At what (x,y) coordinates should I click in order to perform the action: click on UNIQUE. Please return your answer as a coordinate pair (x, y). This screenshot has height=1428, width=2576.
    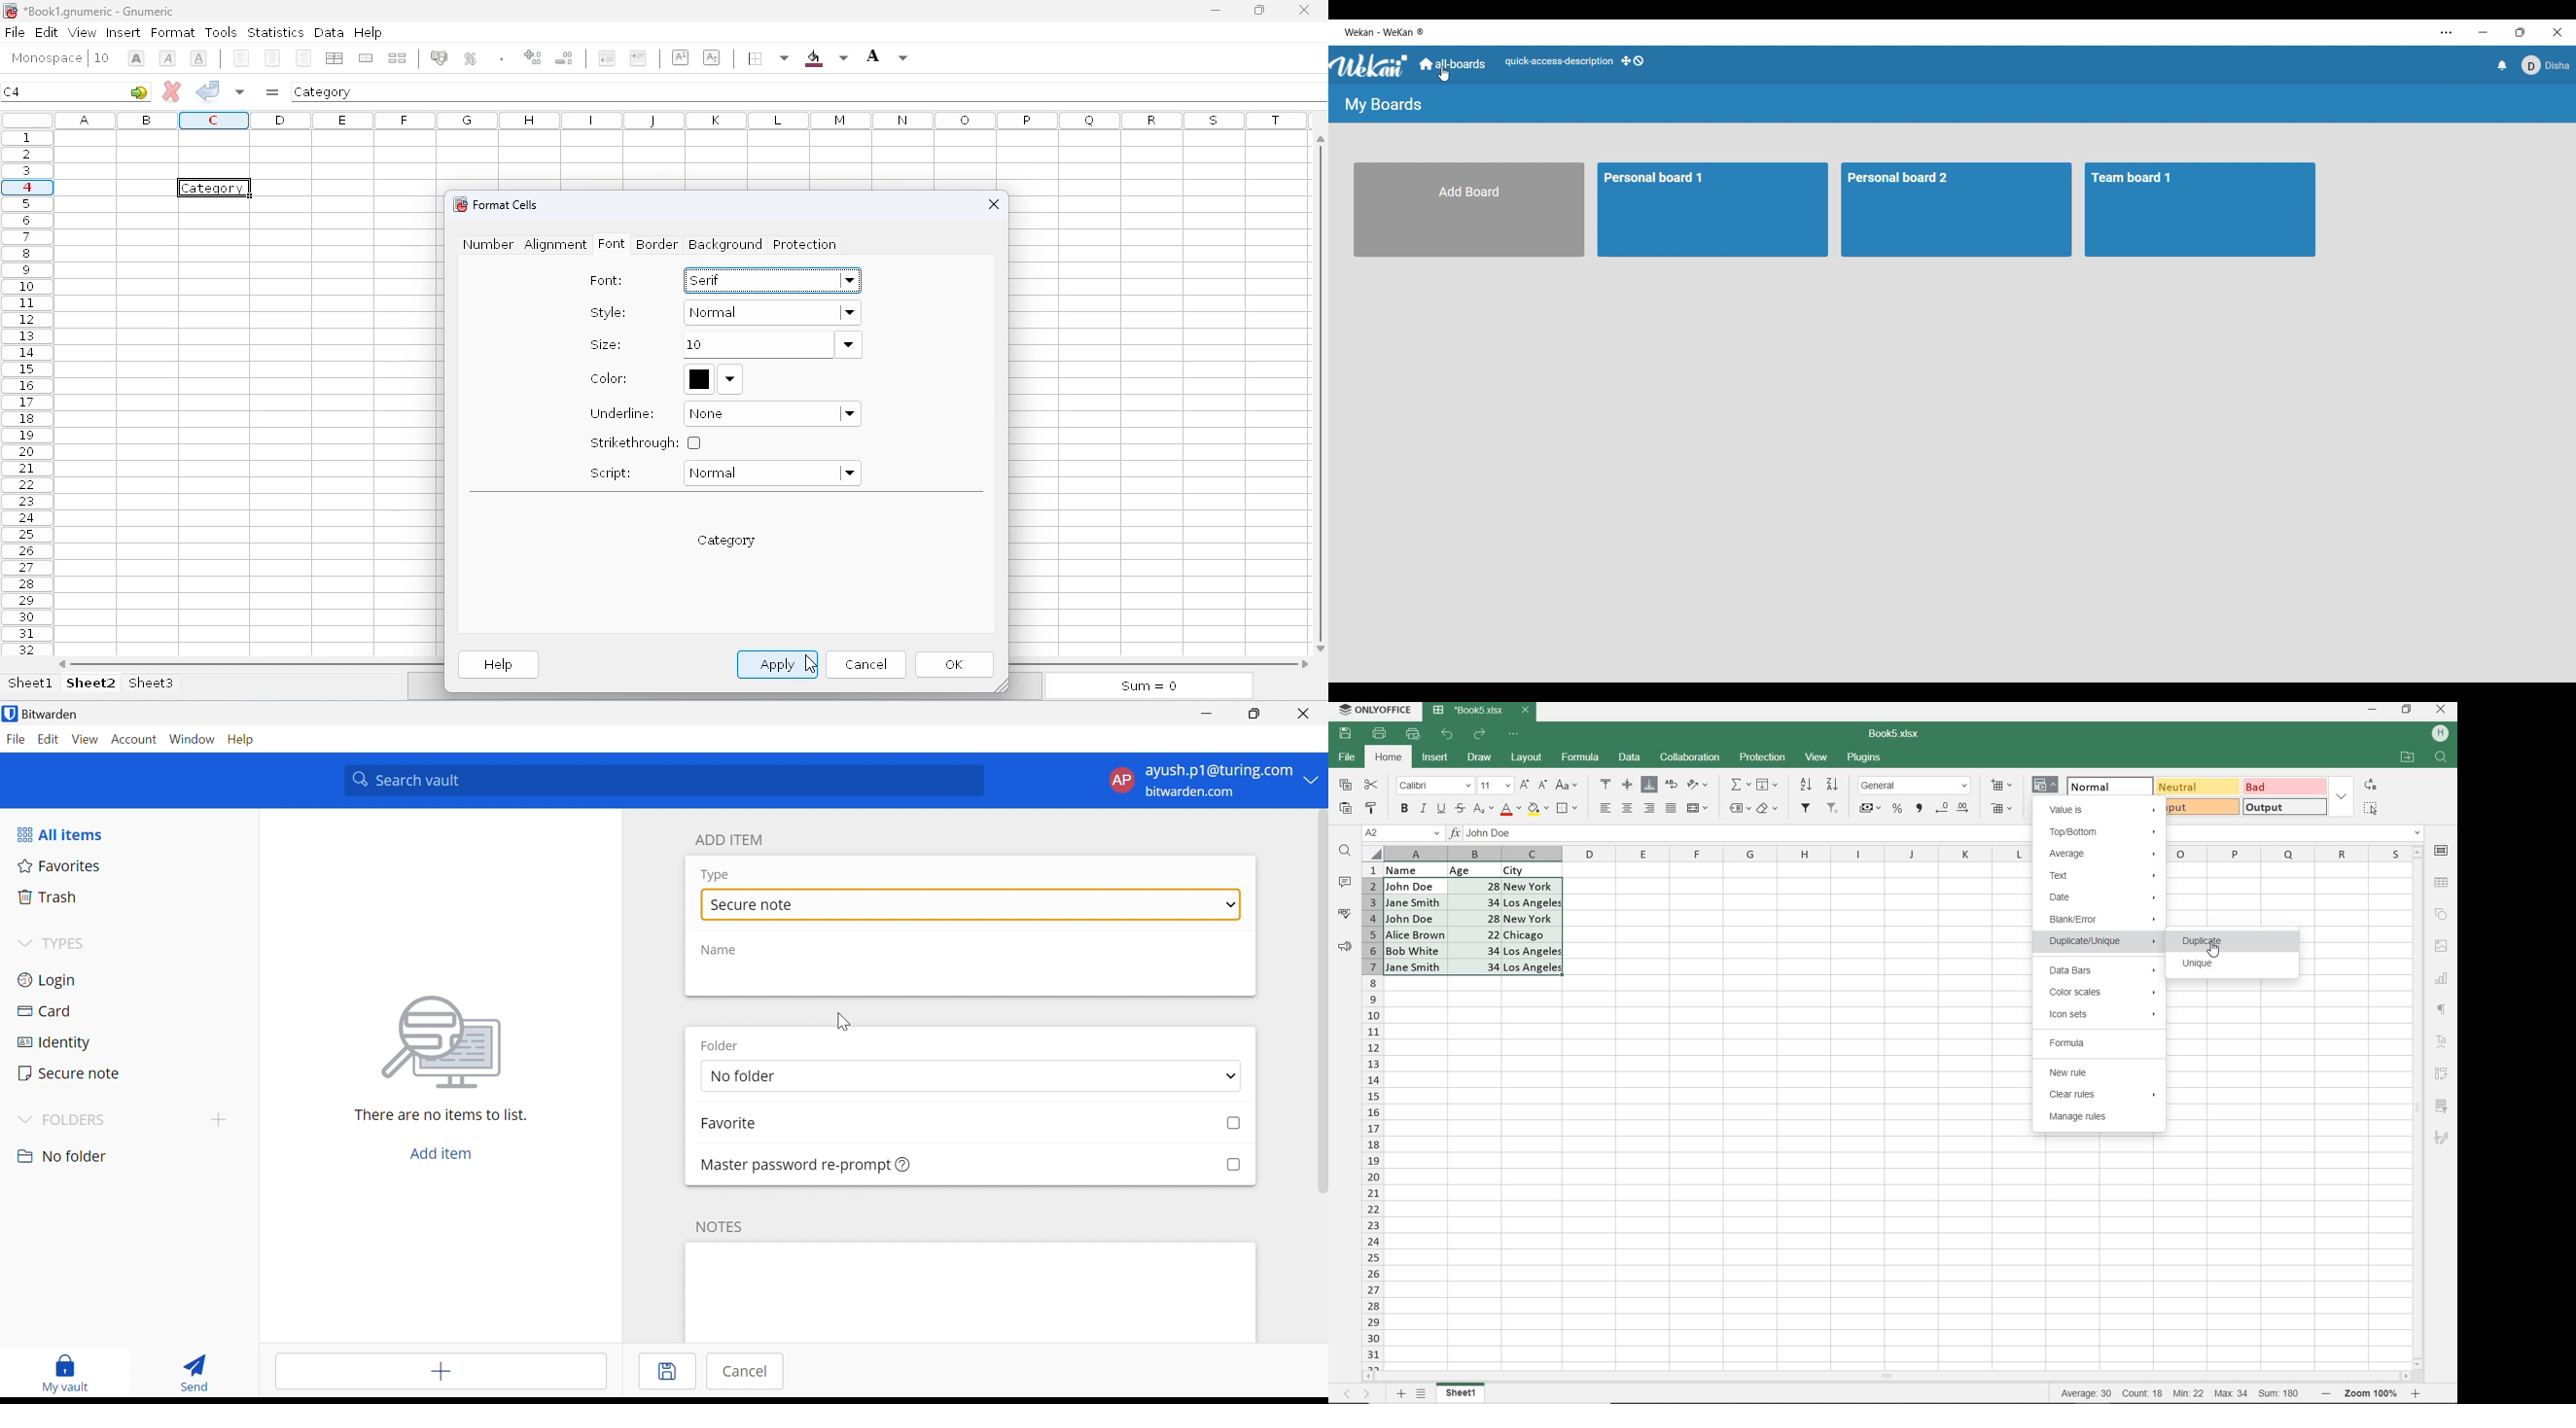
    Looking at the image, I should click on (2200, 966).